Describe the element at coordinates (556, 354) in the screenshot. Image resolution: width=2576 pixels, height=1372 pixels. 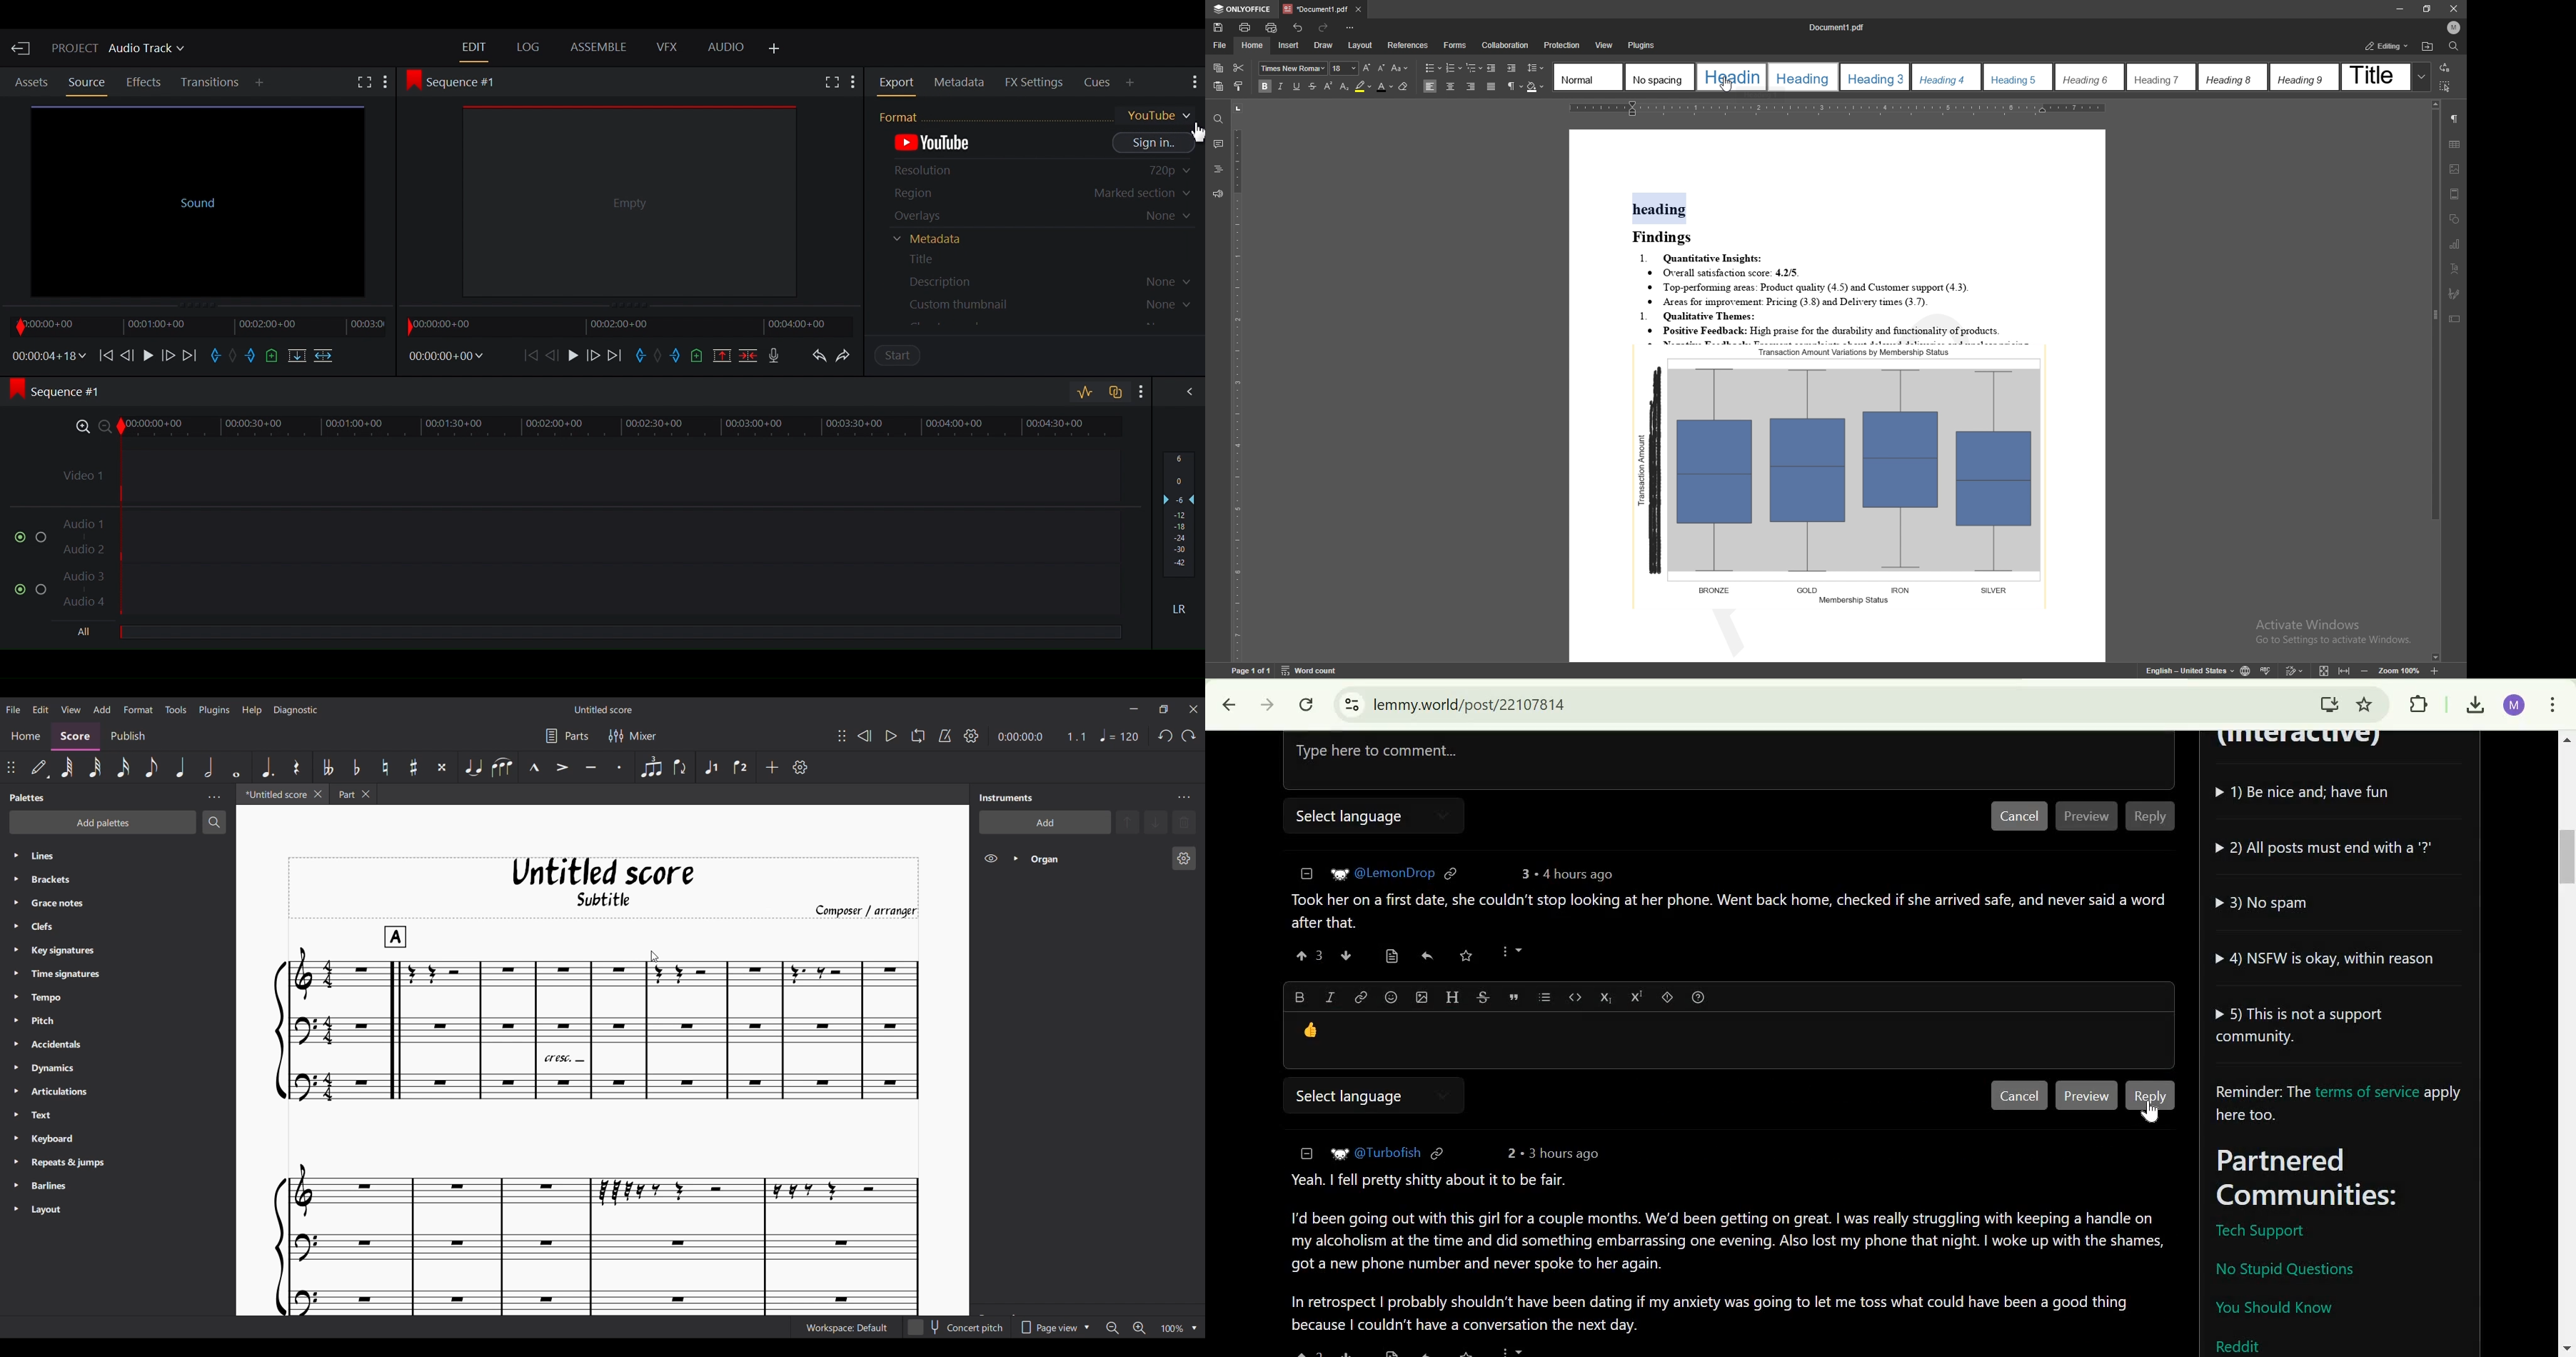
I see `Nudge one frame back` at that location.